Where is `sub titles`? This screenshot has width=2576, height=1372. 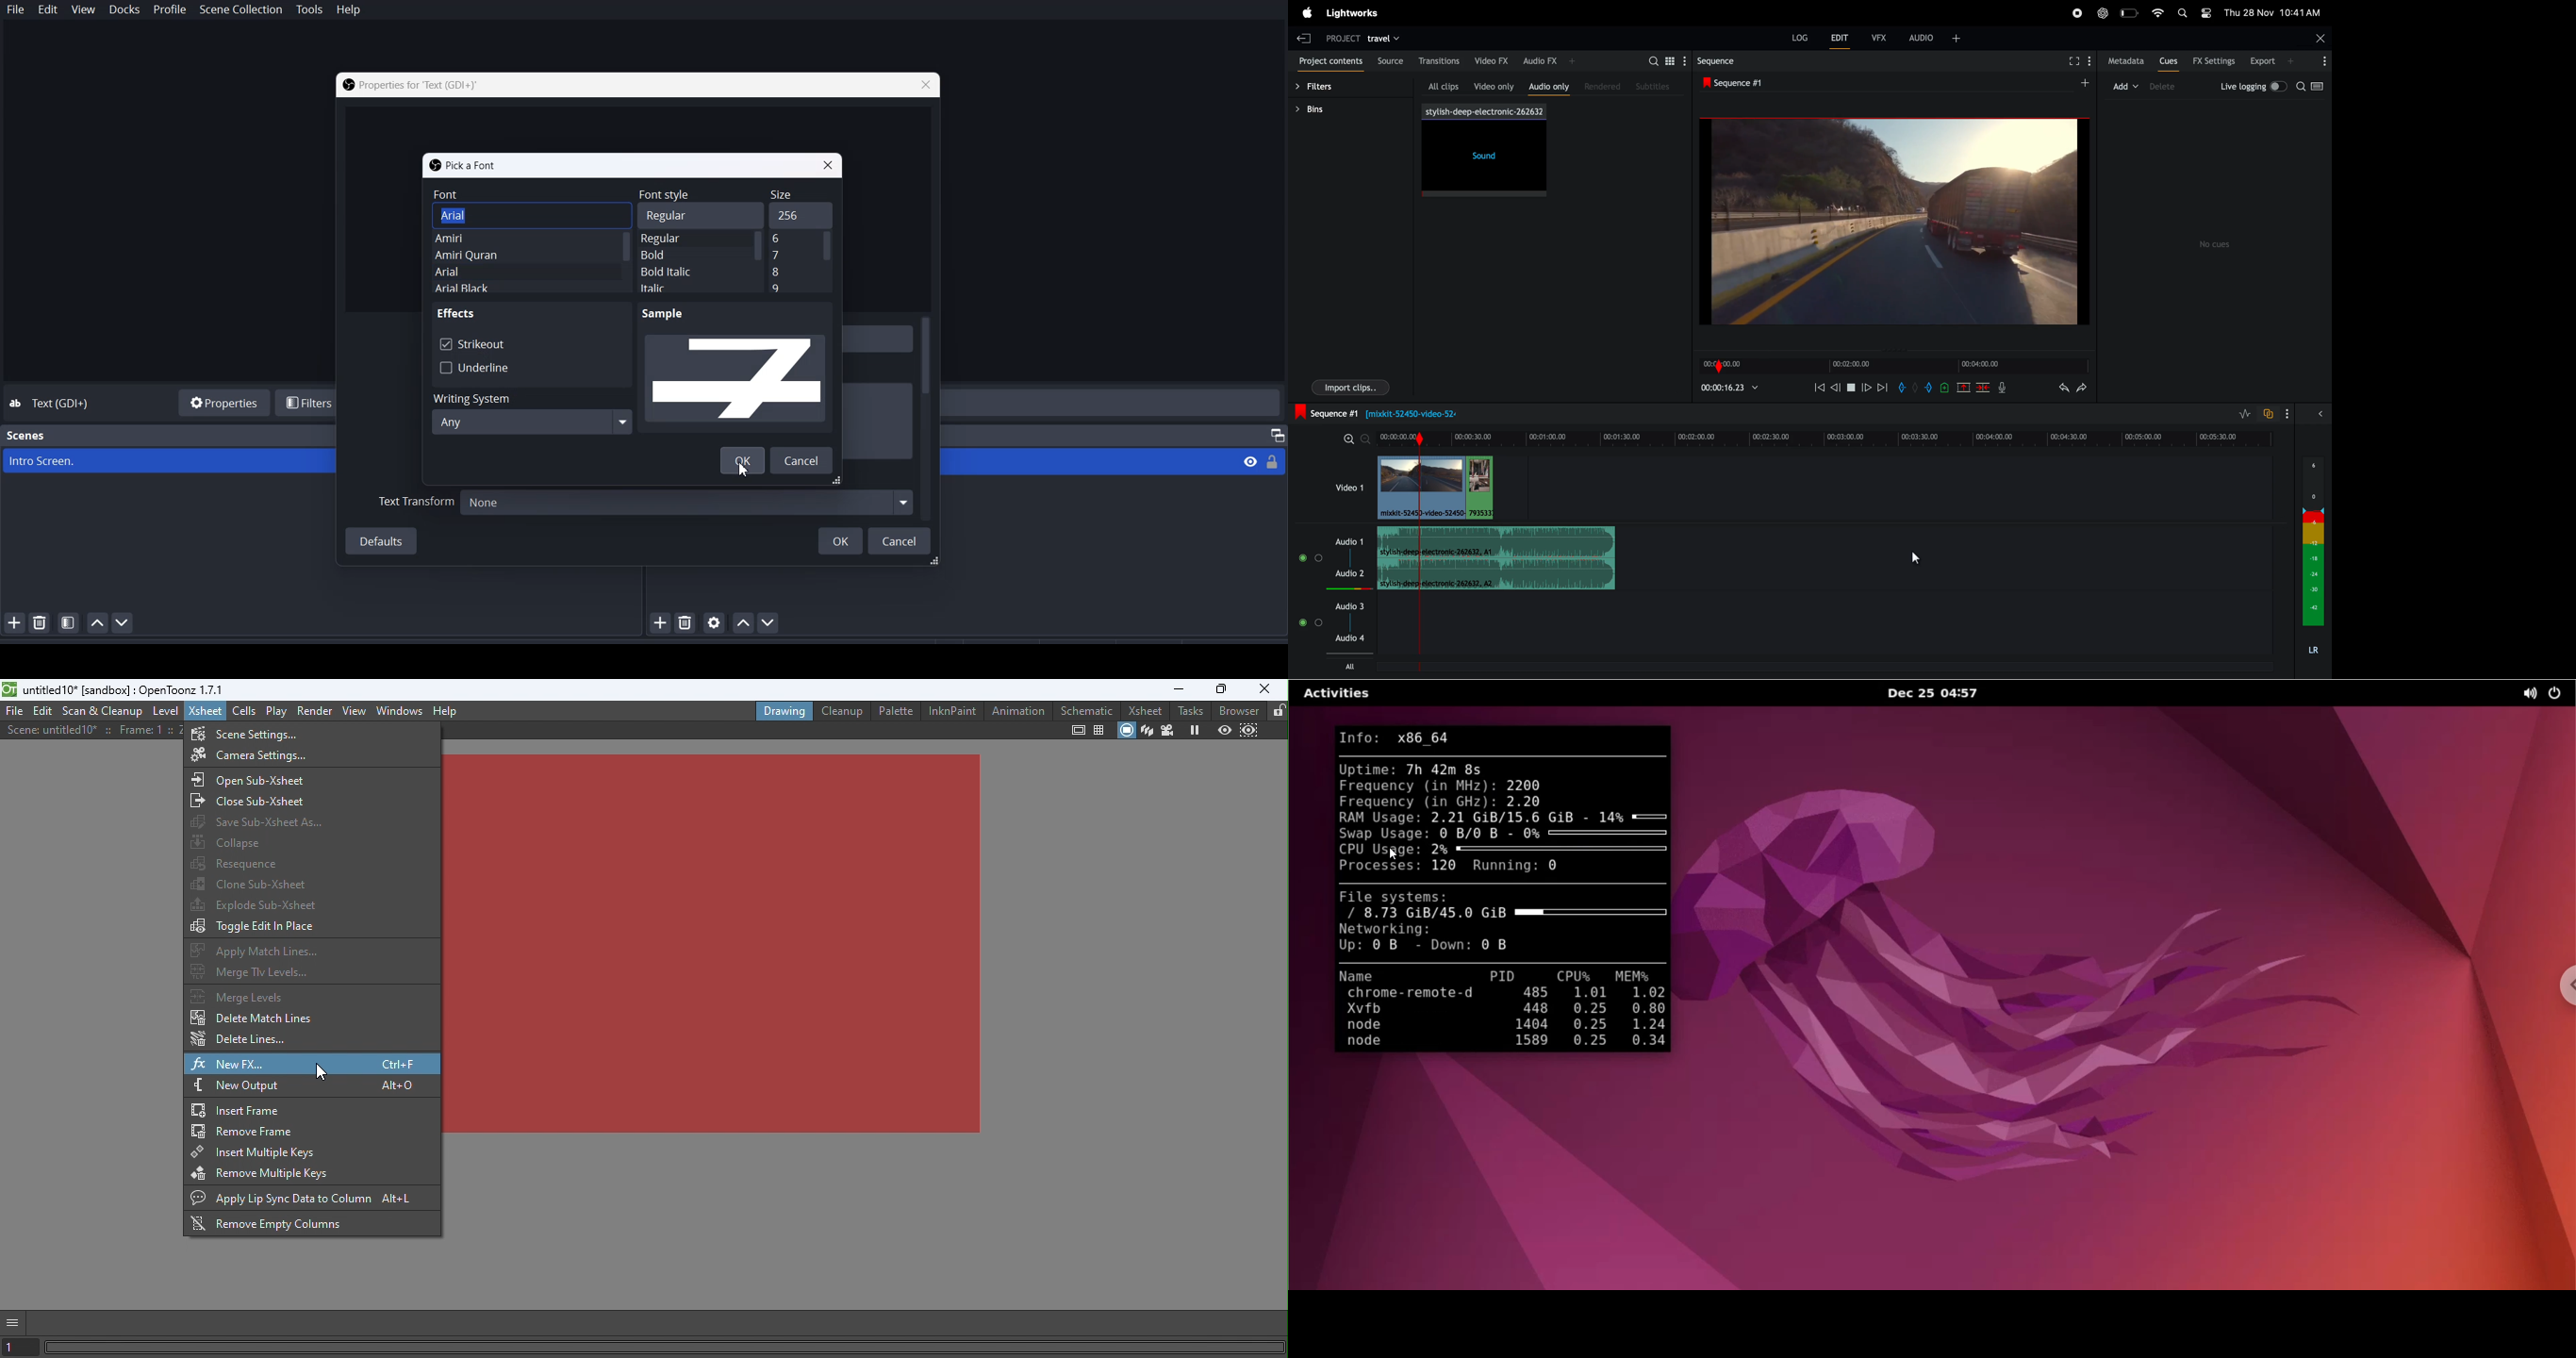
sub titles is located at coordinates (1657, 85).